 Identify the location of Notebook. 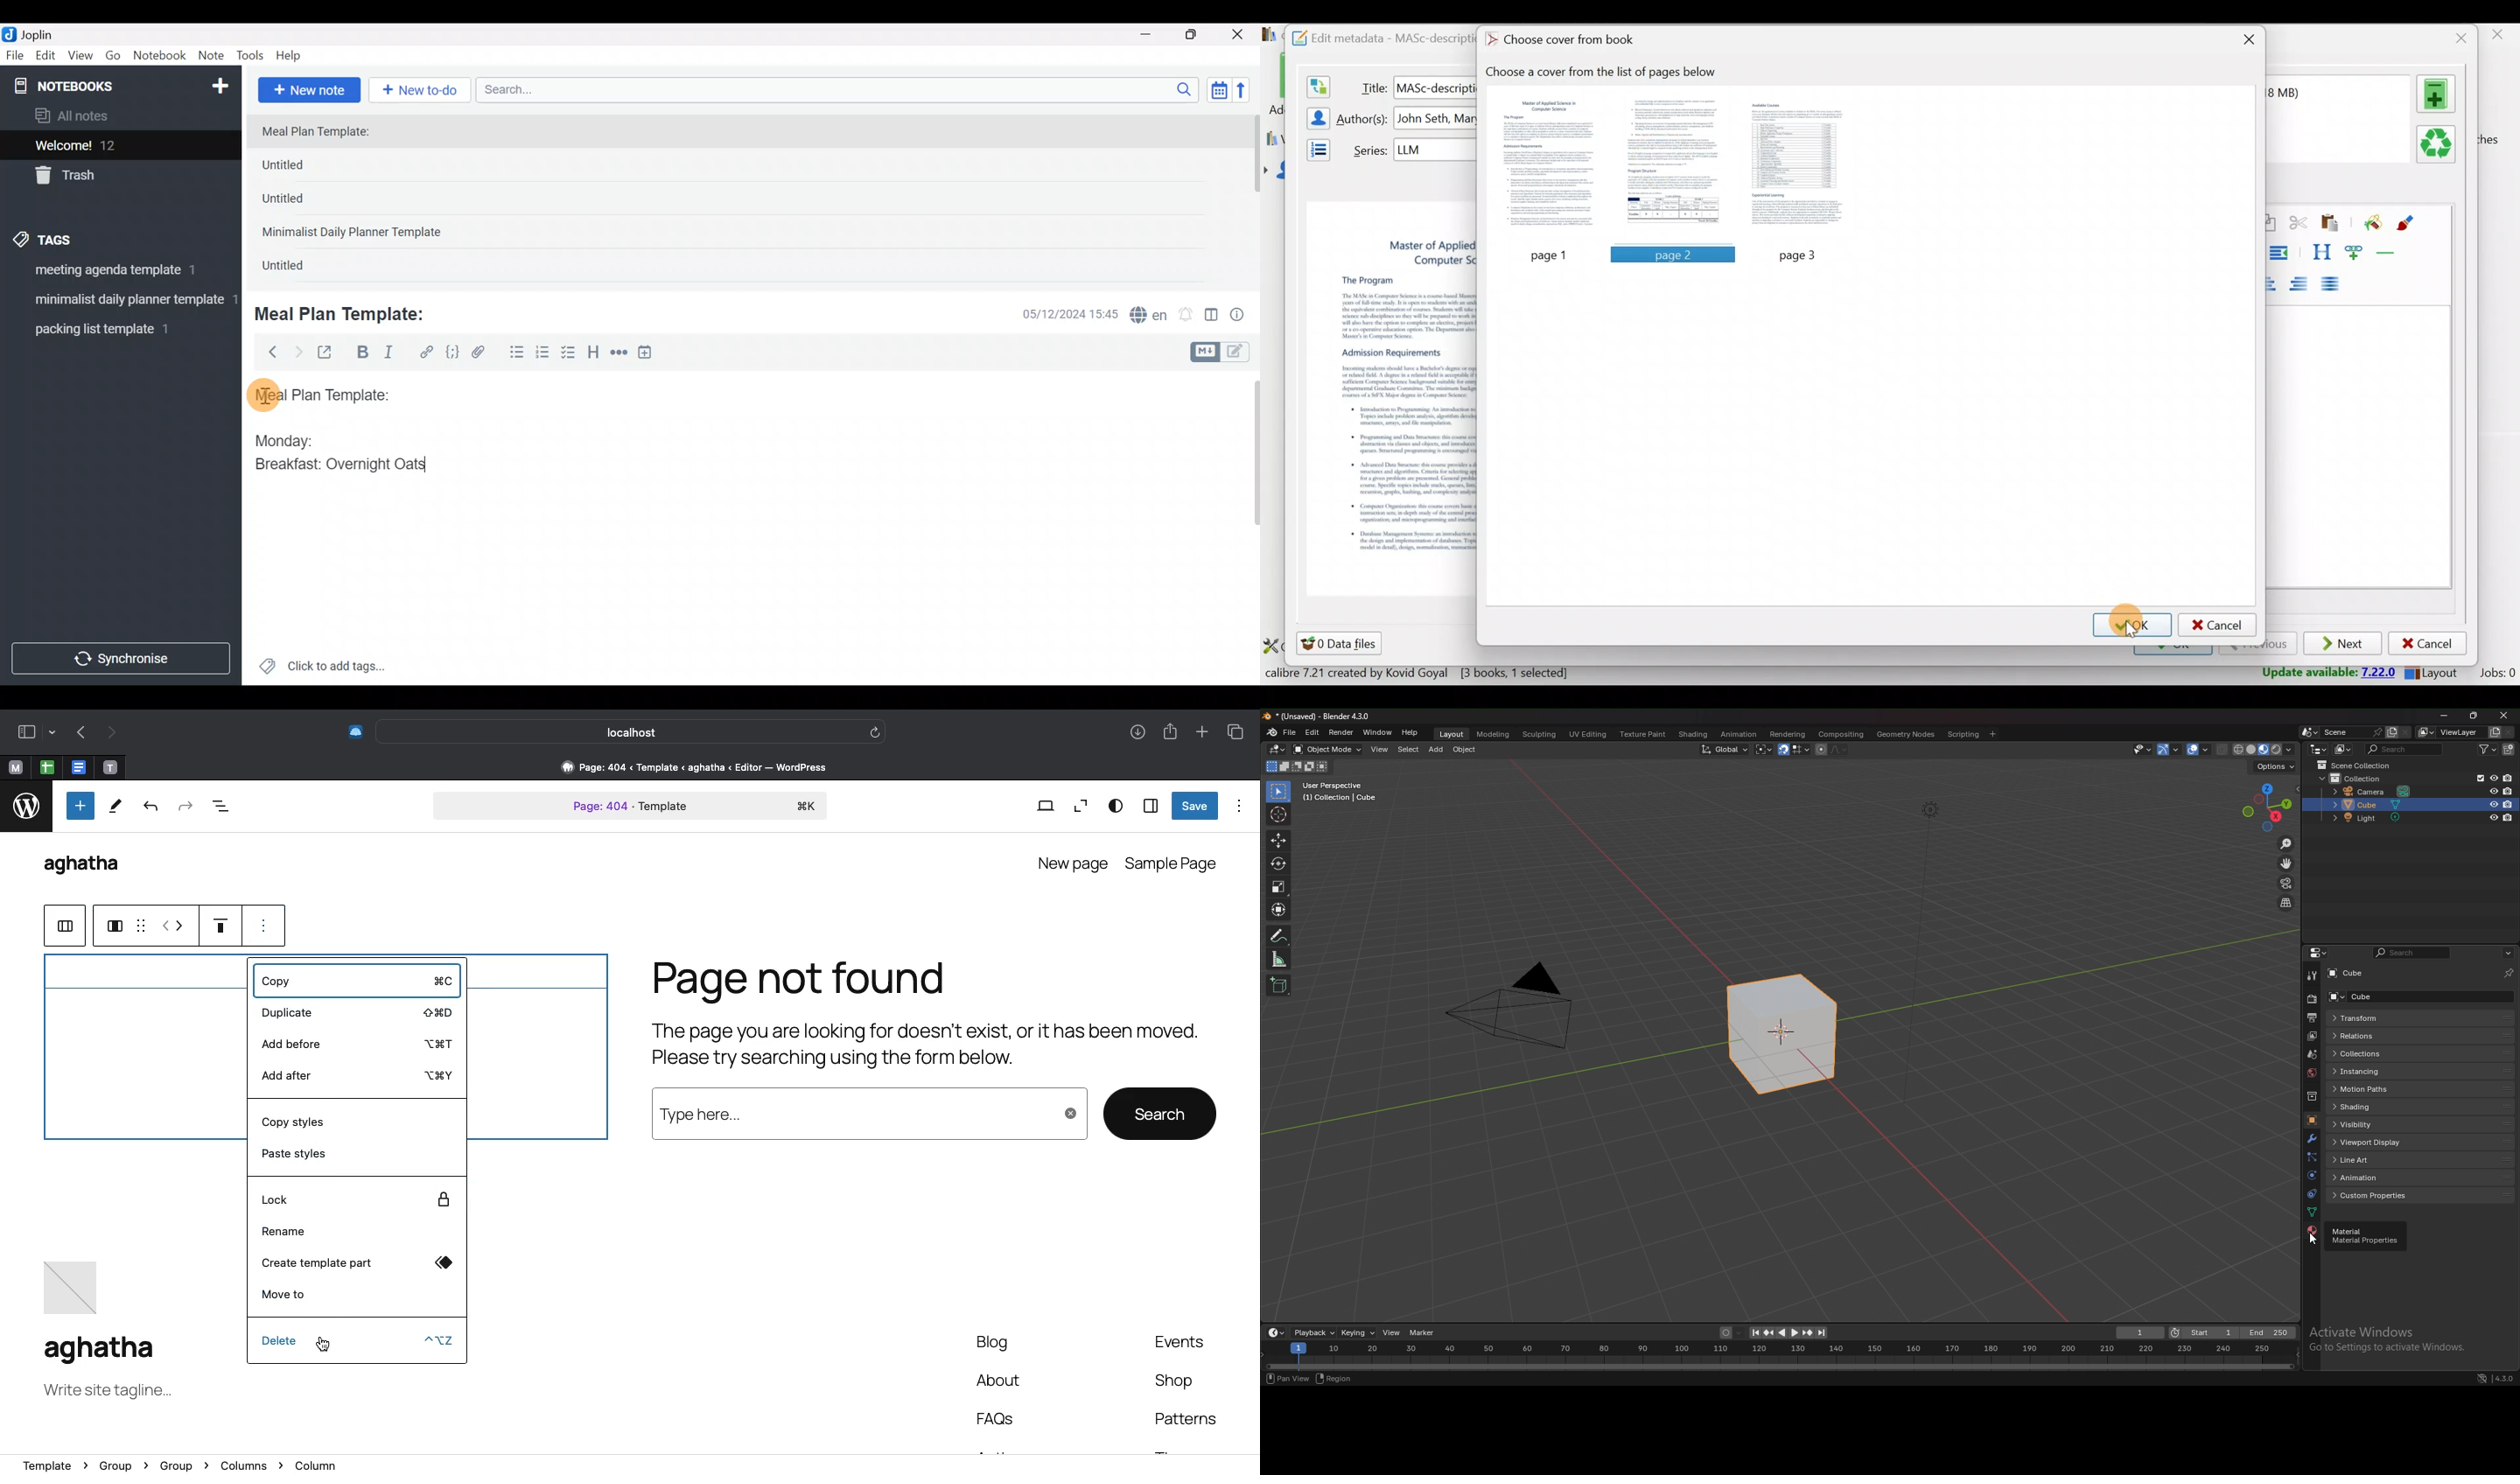
(160, 56).